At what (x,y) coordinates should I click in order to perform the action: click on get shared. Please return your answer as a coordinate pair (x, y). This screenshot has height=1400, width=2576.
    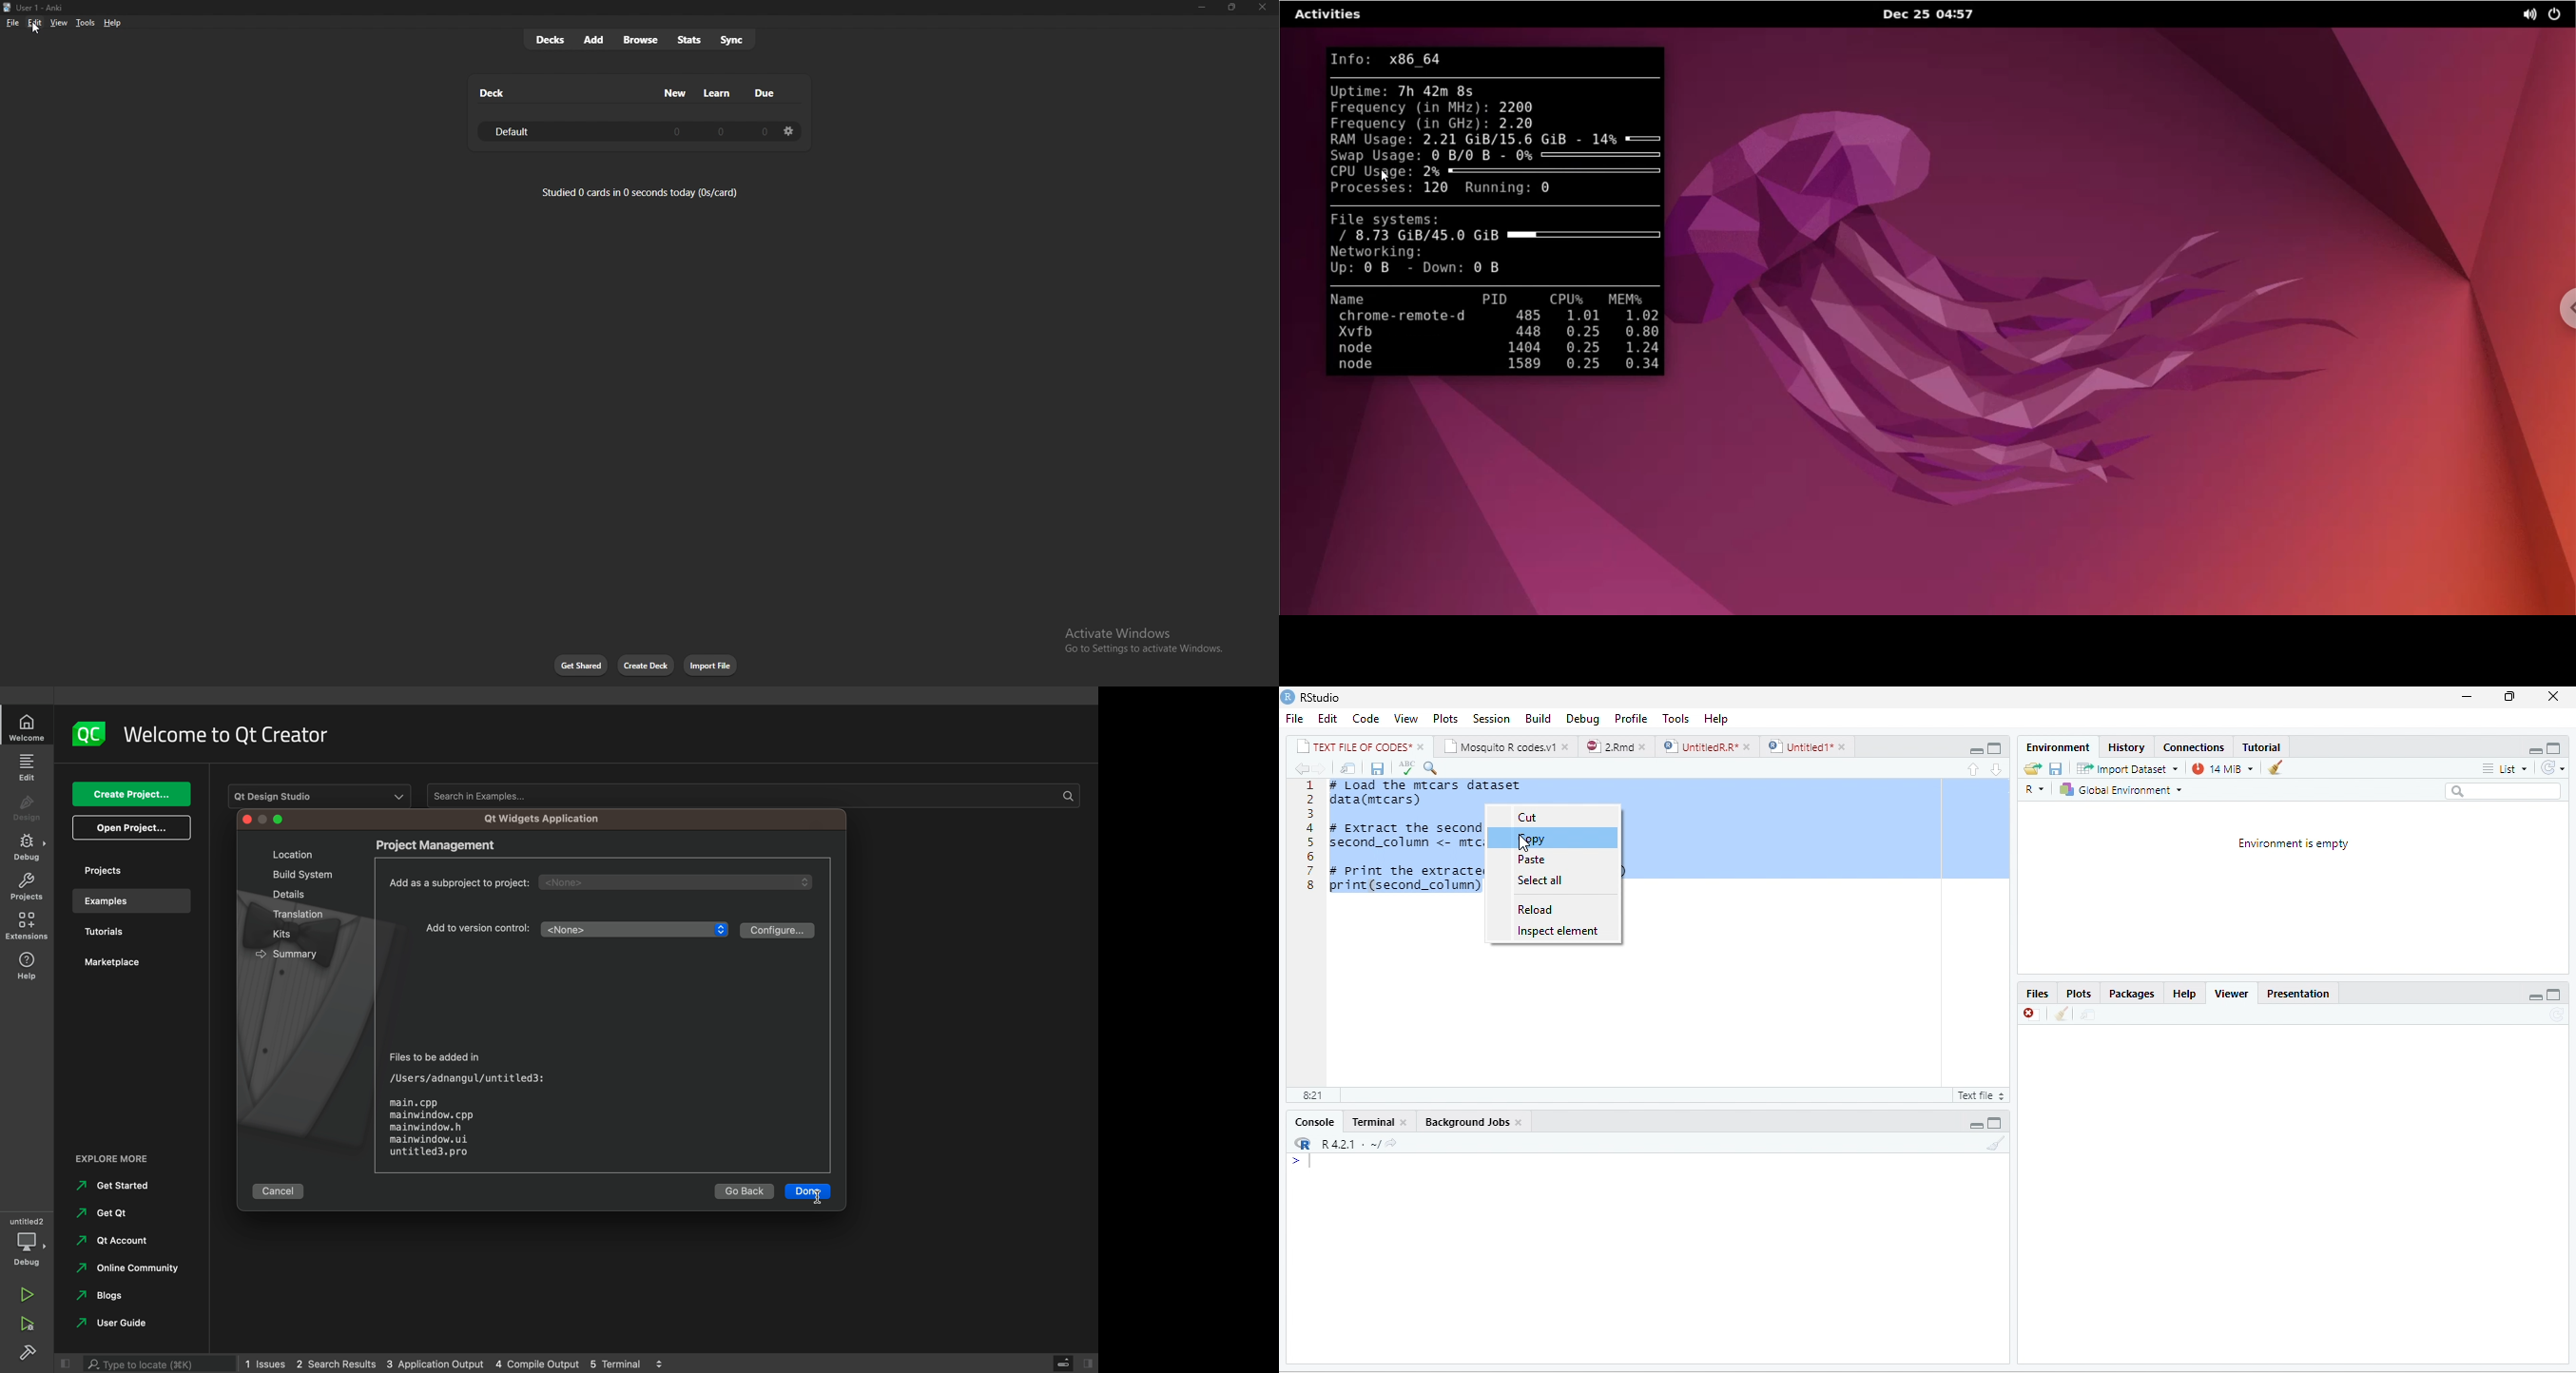
    Looking at the image, I should click on (582, 665).